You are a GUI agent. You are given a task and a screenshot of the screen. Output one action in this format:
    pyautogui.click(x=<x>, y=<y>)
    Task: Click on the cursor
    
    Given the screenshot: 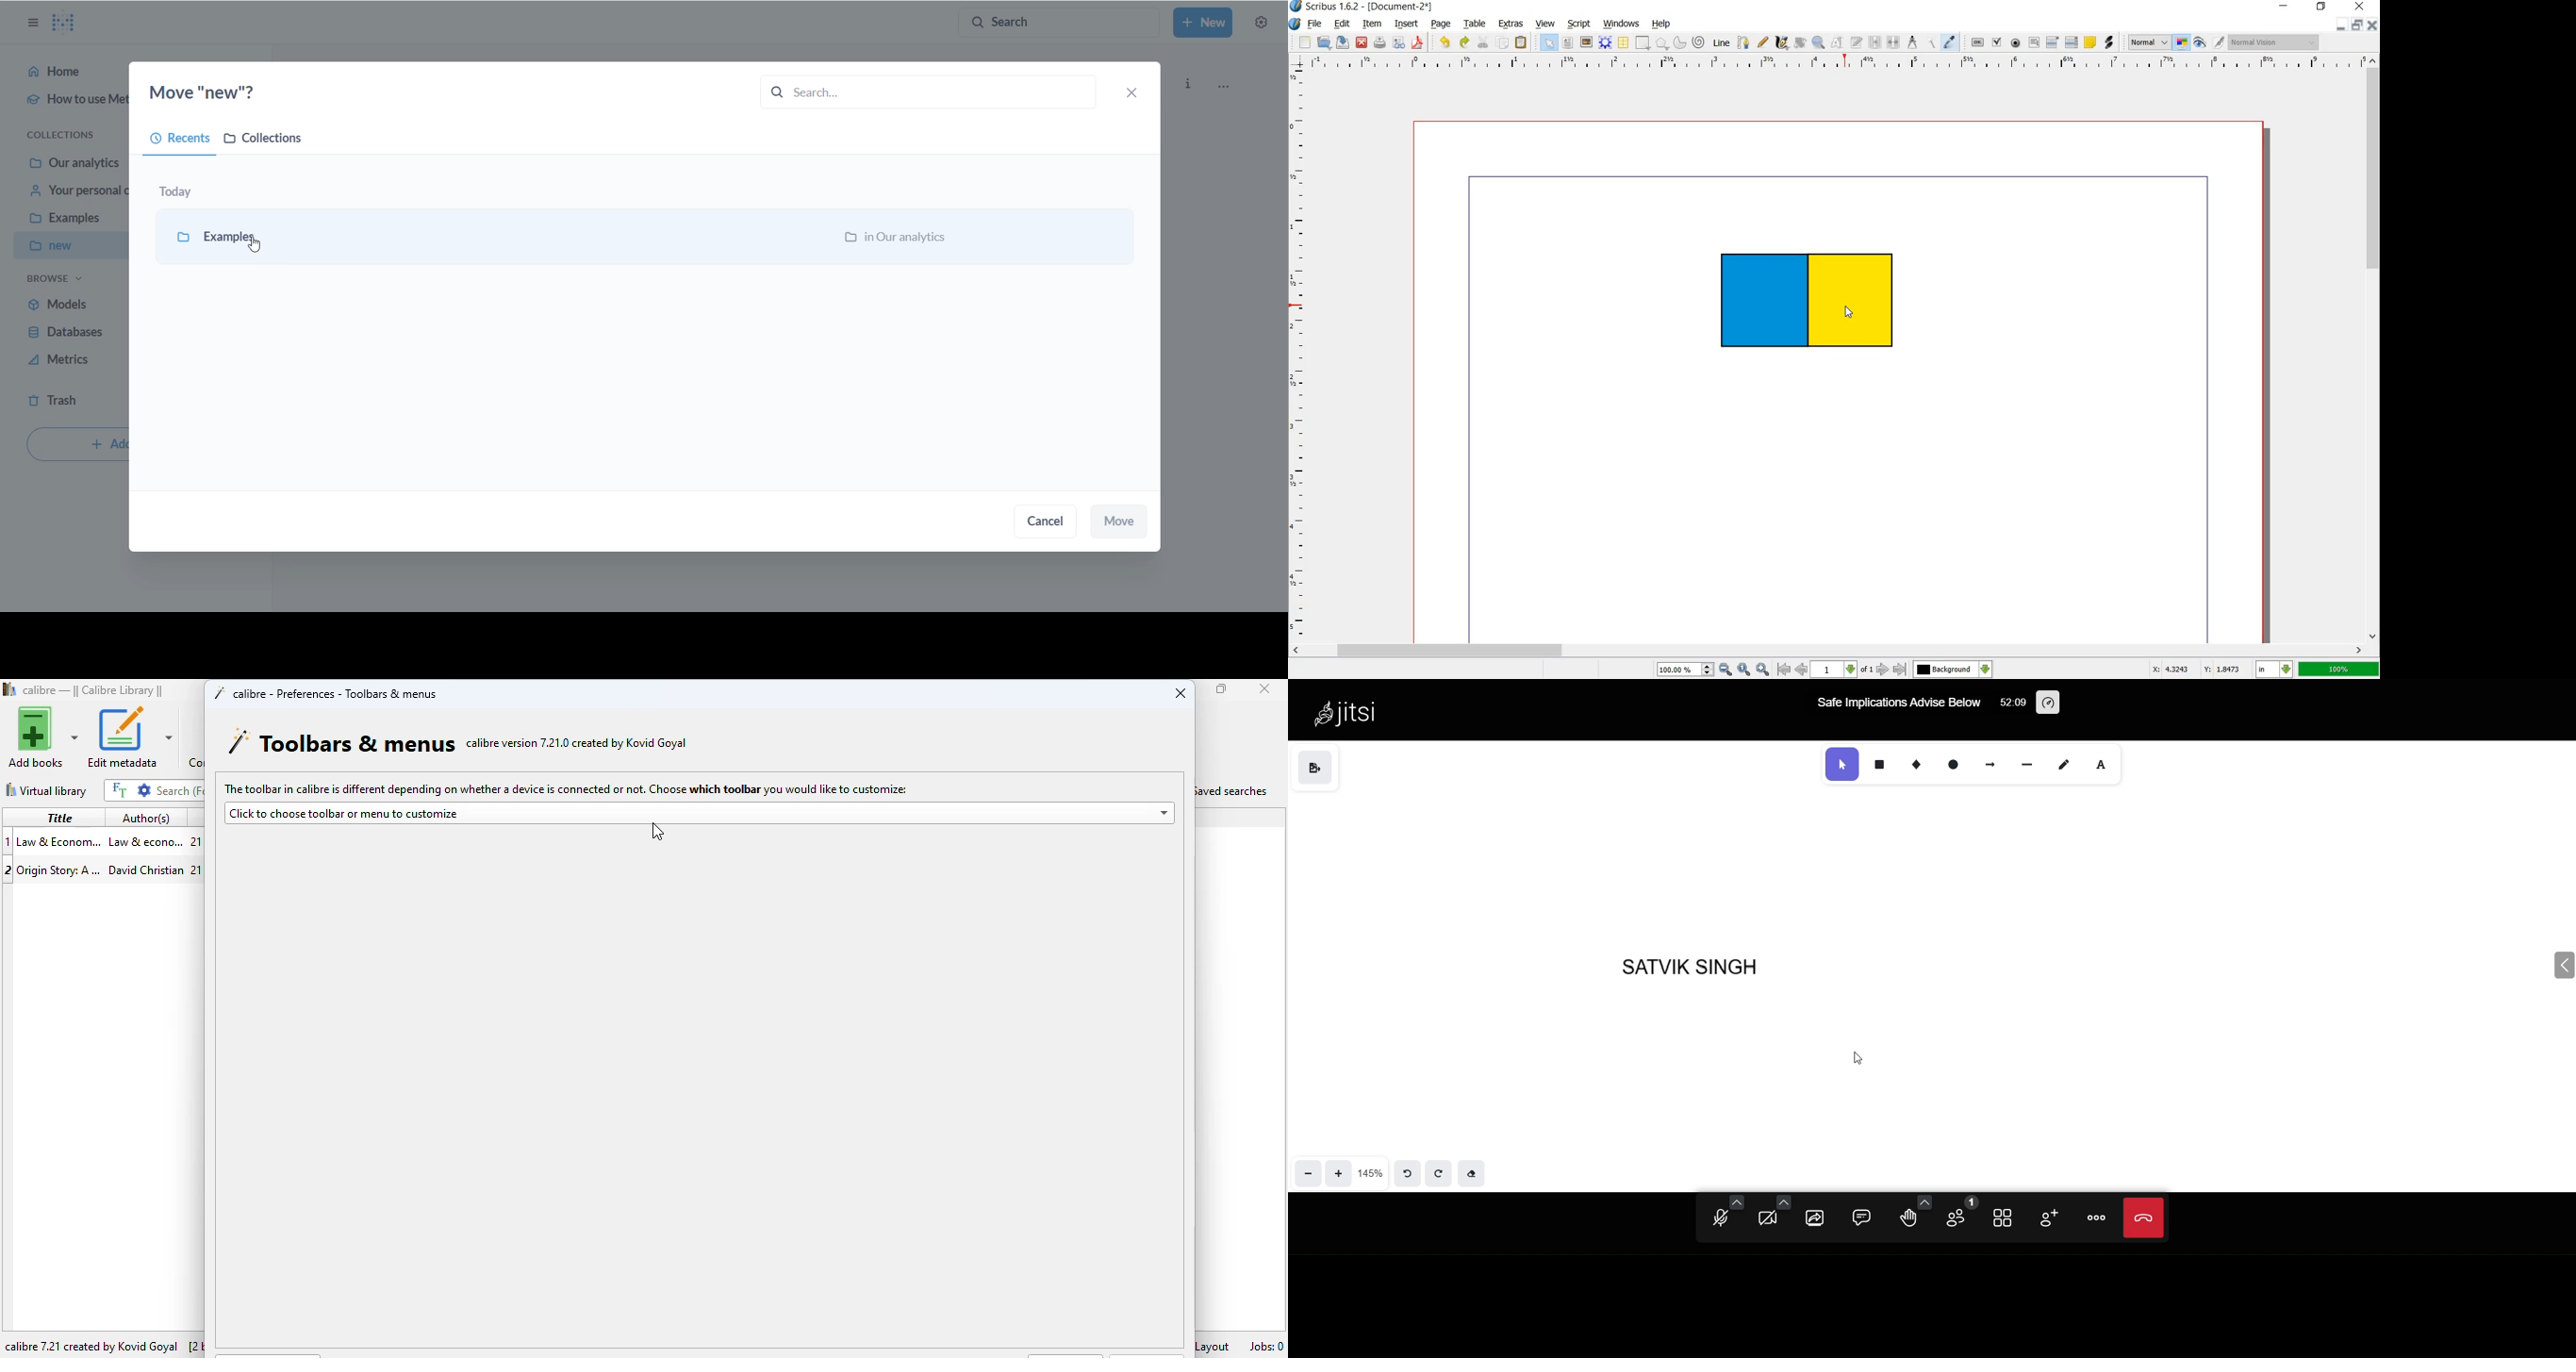 What is the action you would take?
    pyautogui.click(x=657, y=833)
    